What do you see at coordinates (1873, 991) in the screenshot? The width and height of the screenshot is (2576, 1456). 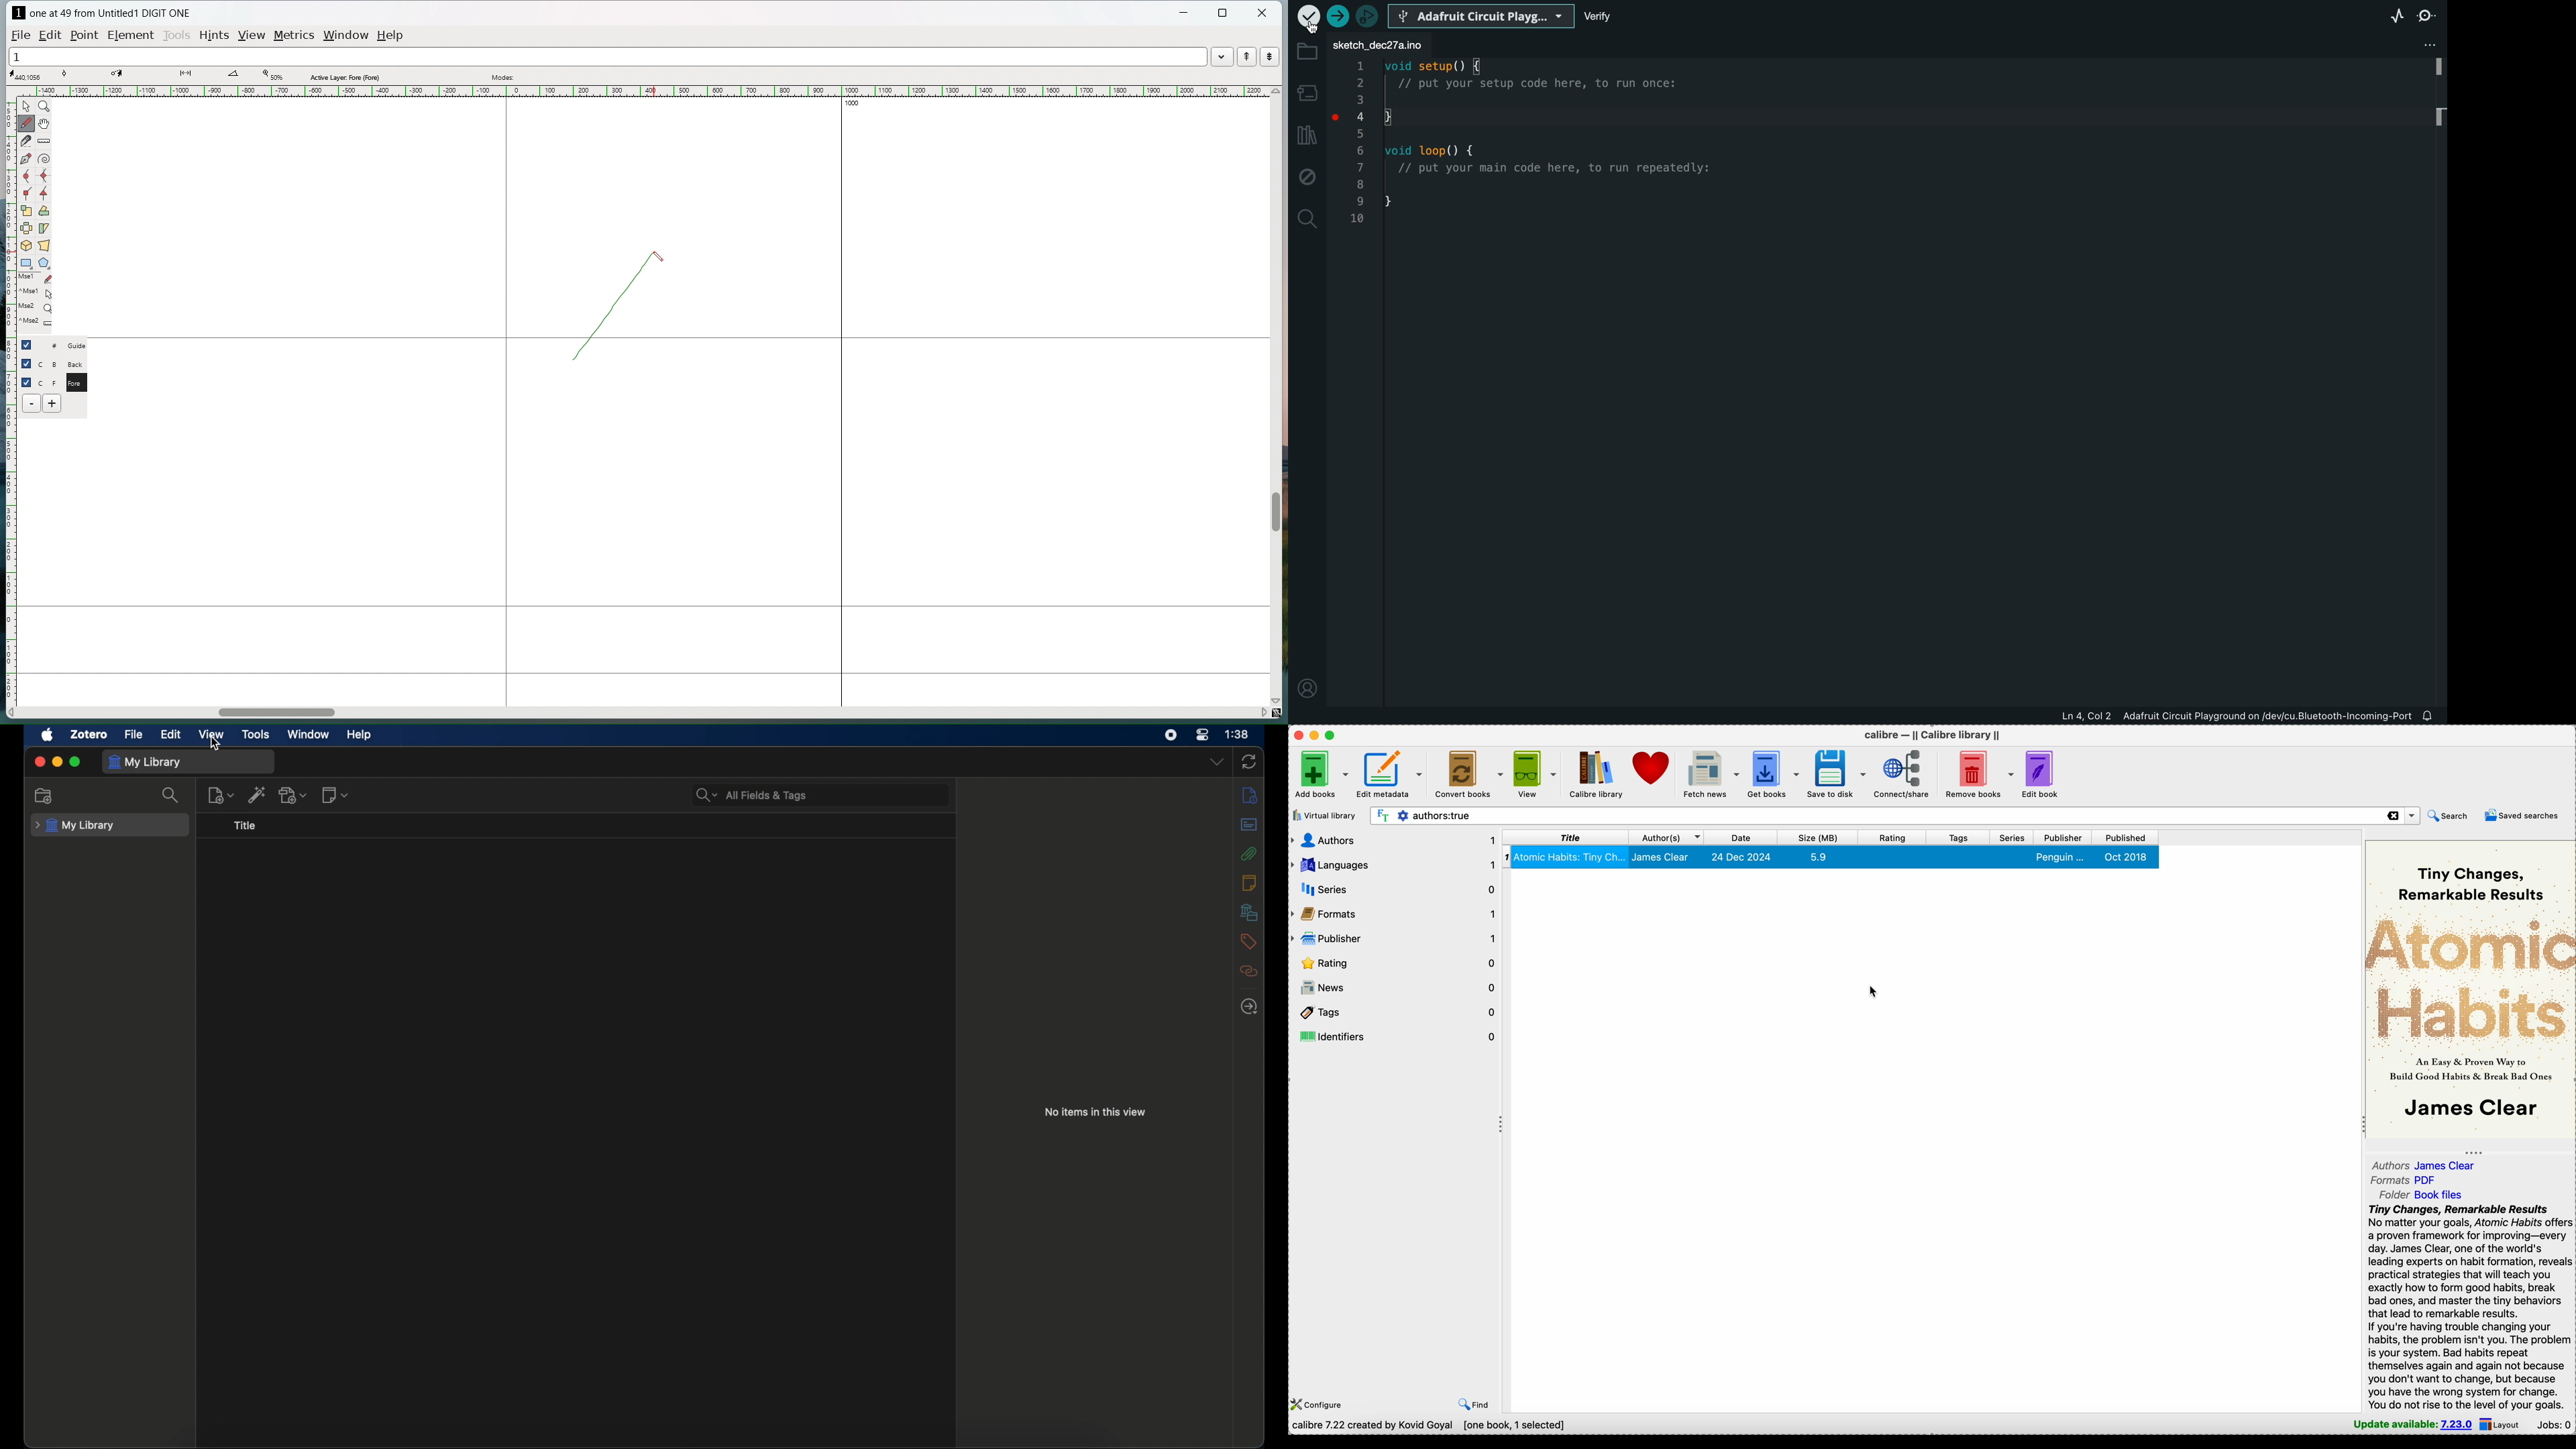 I see `cursor` at bounding box center [1873, 991].